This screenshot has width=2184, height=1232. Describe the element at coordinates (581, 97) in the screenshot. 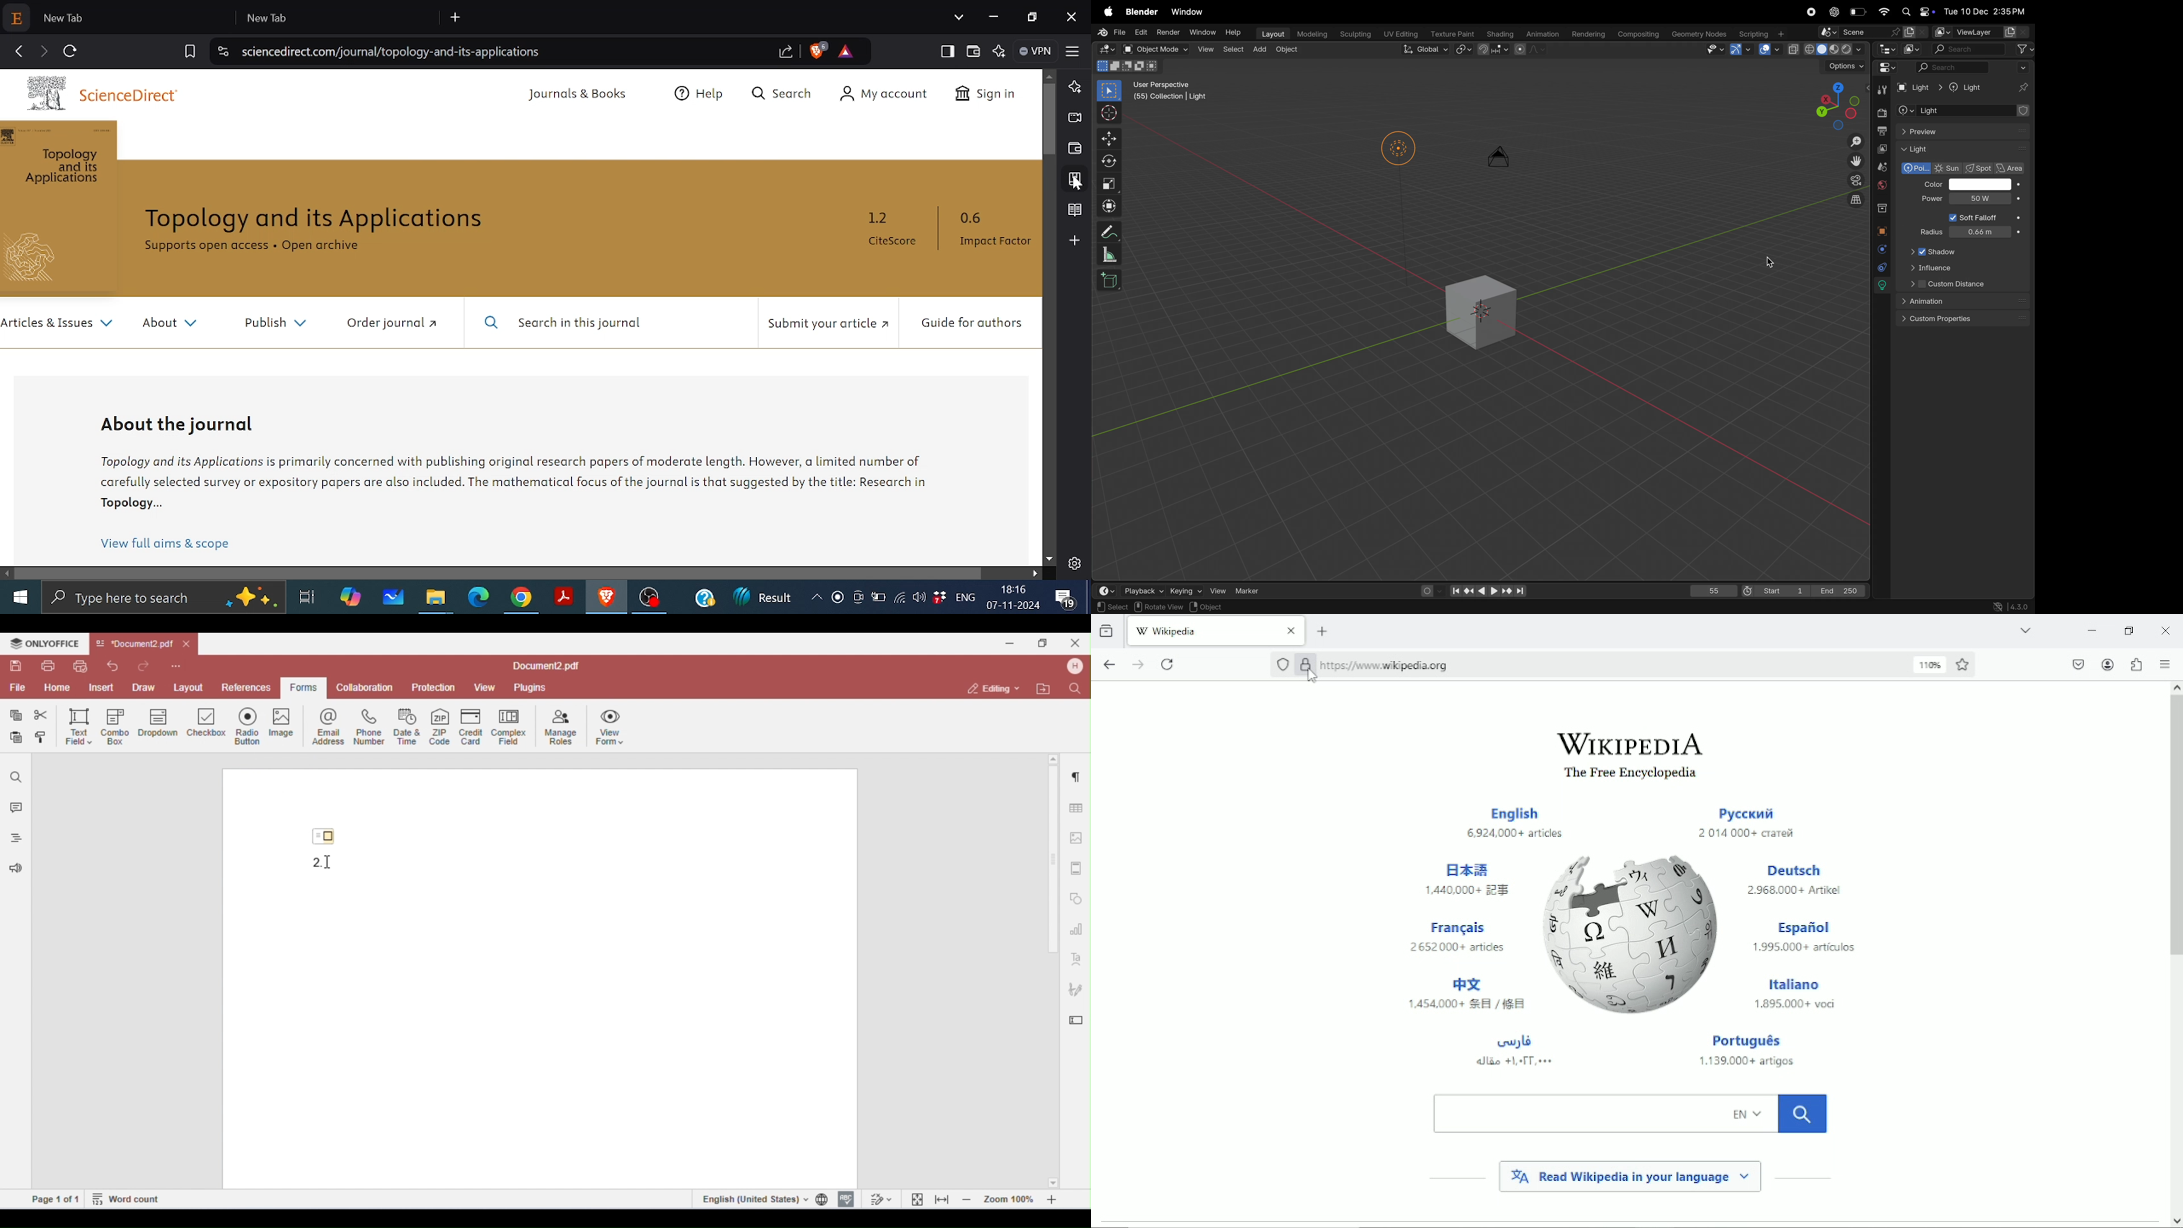

I see `Journals and Books` at that location.